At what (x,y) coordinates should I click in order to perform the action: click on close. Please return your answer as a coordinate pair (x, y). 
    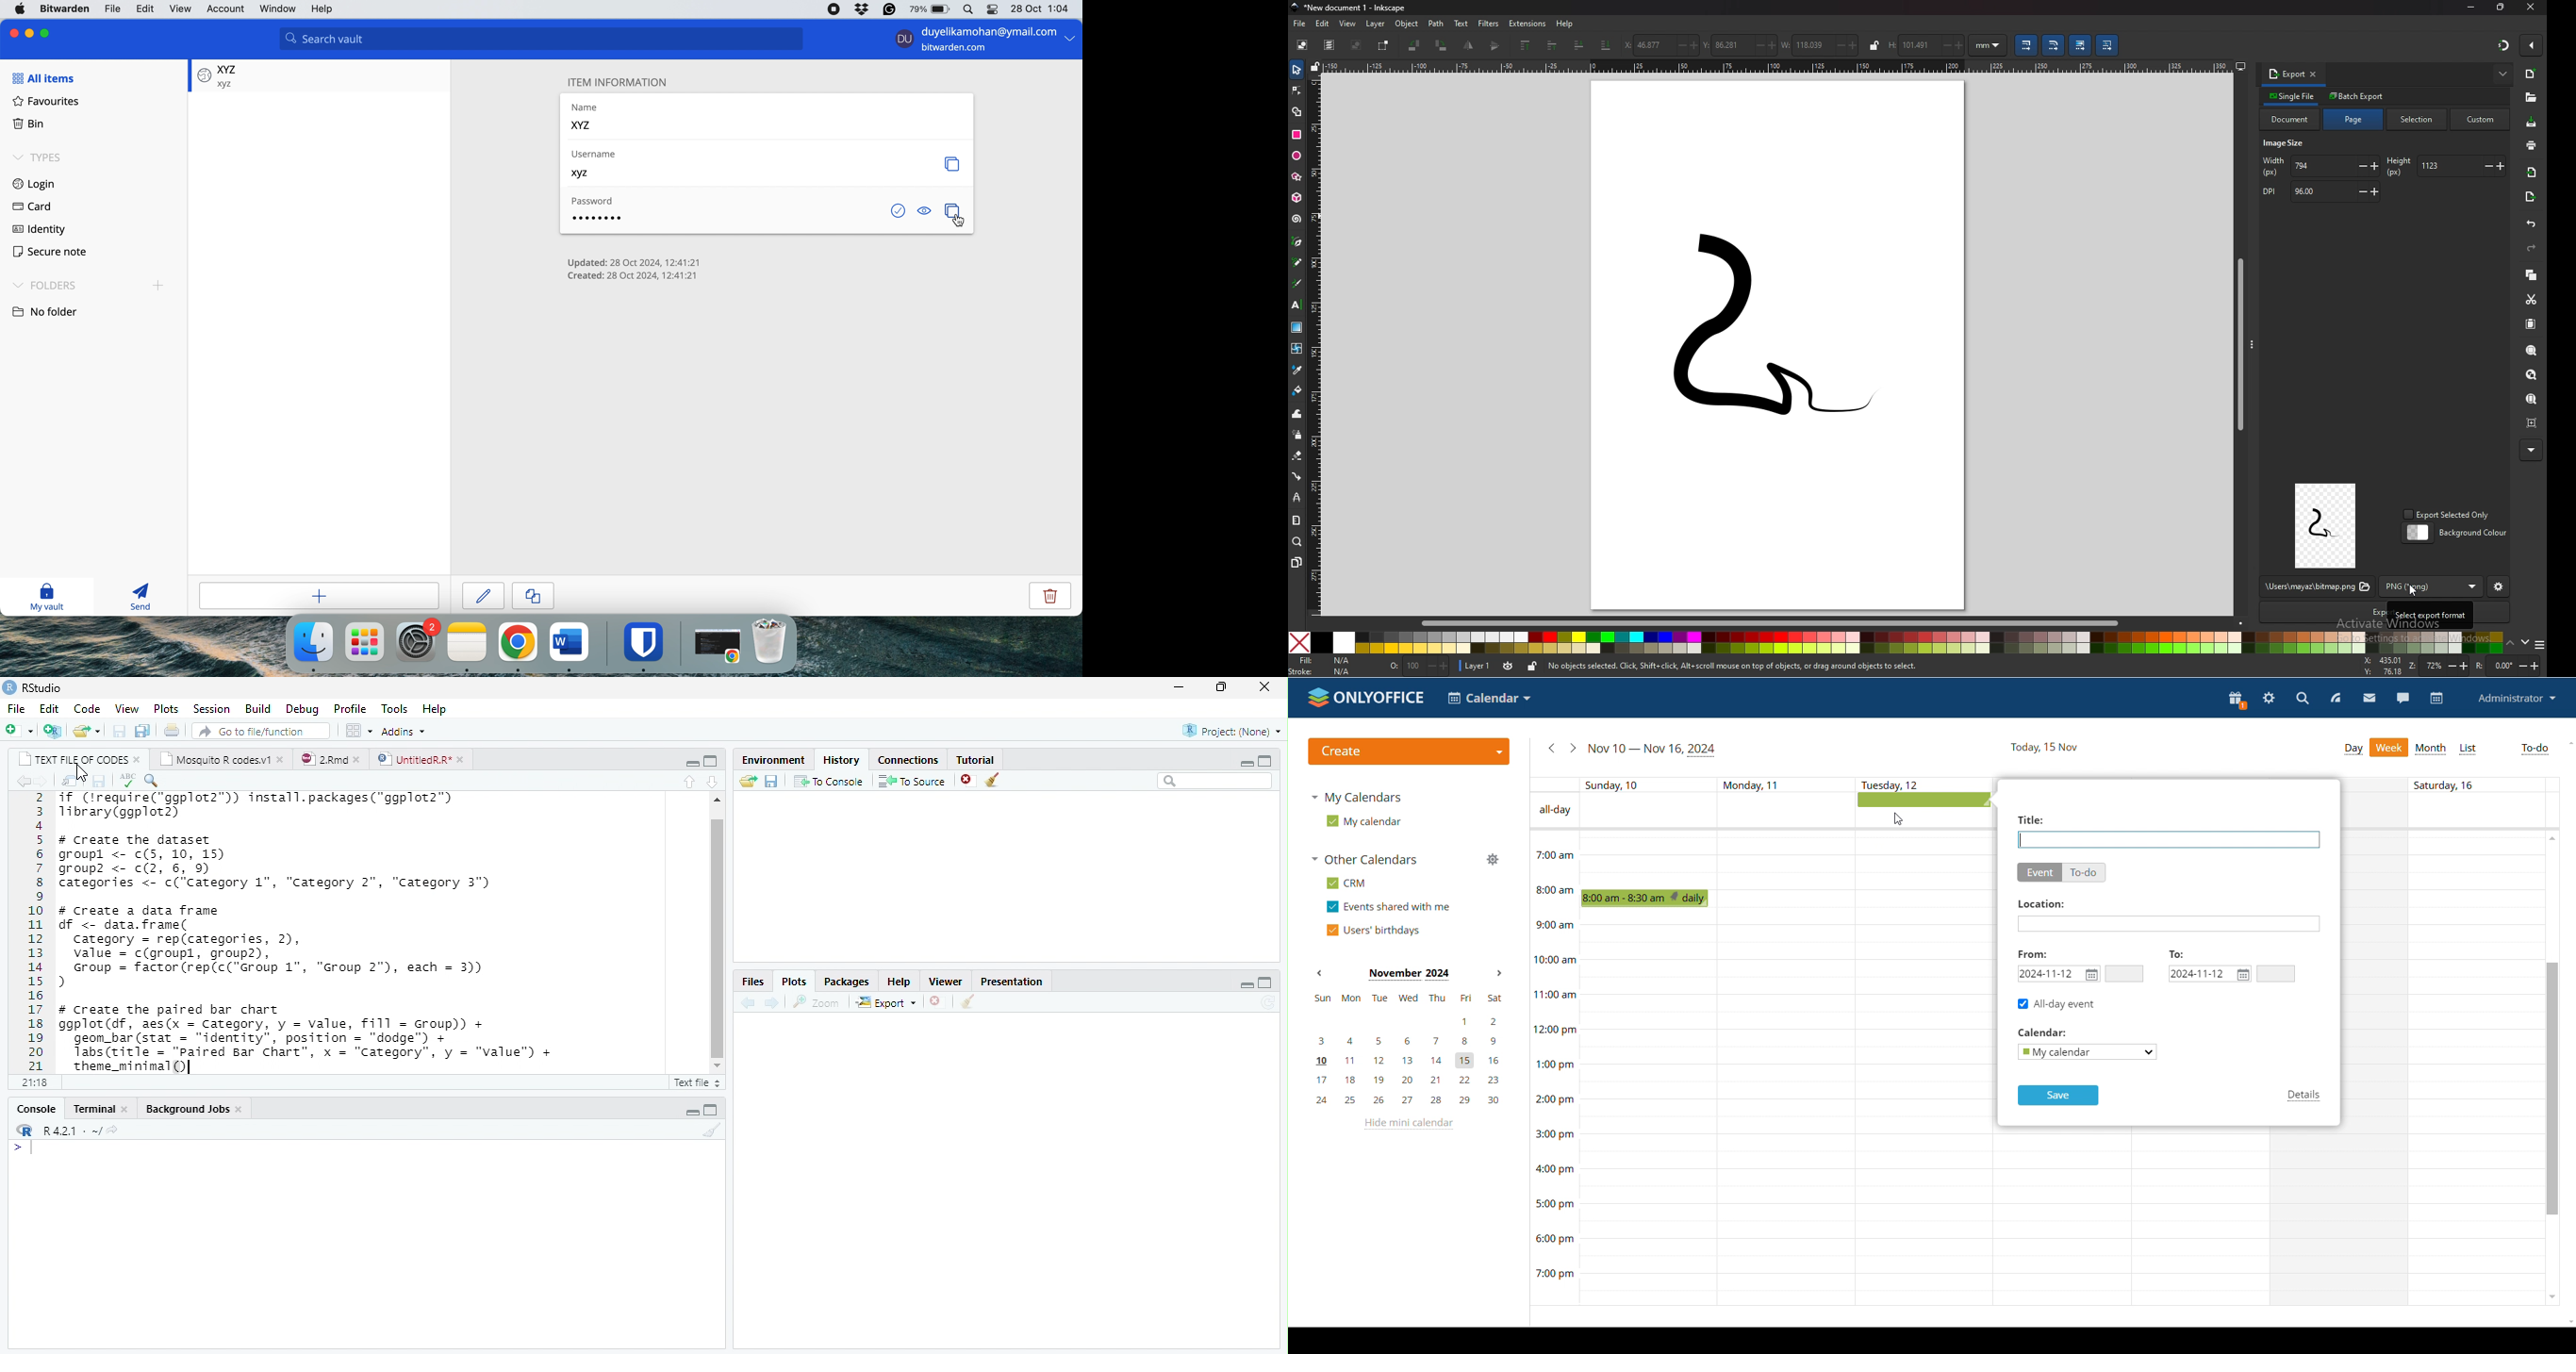
    Looking at the image, I should click on (358, 760).